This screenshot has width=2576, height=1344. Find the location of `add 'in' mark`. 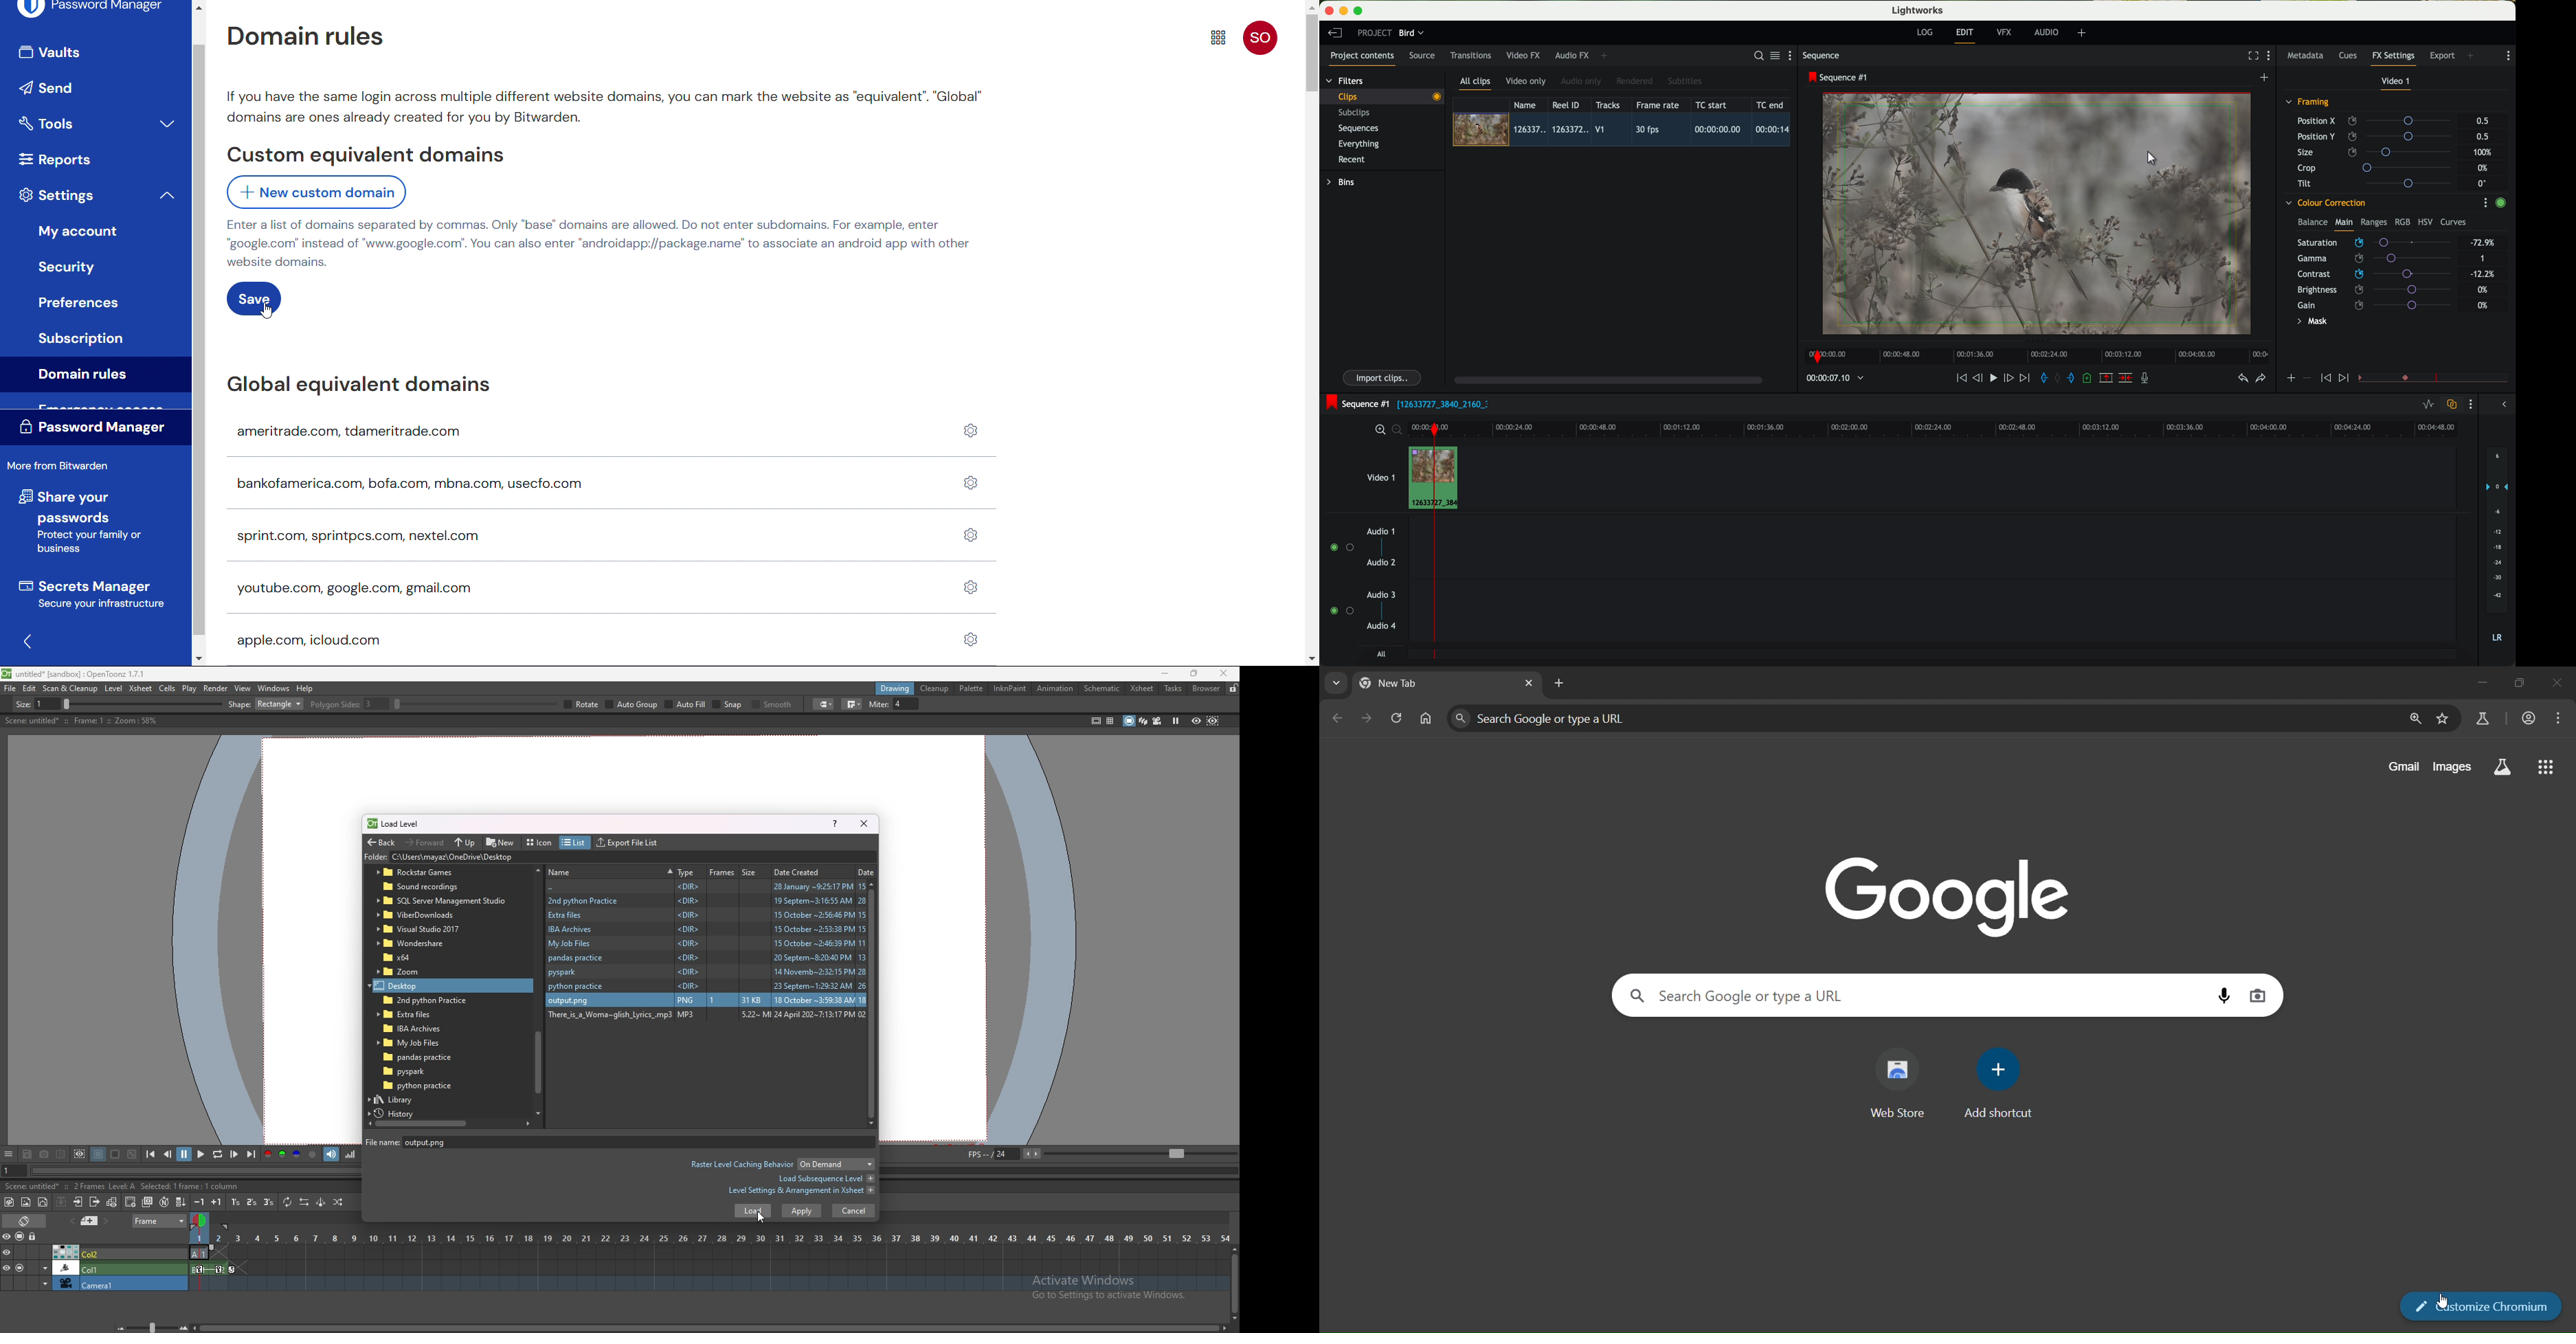

add 'in' mark is located at coordinates (2041, 380).